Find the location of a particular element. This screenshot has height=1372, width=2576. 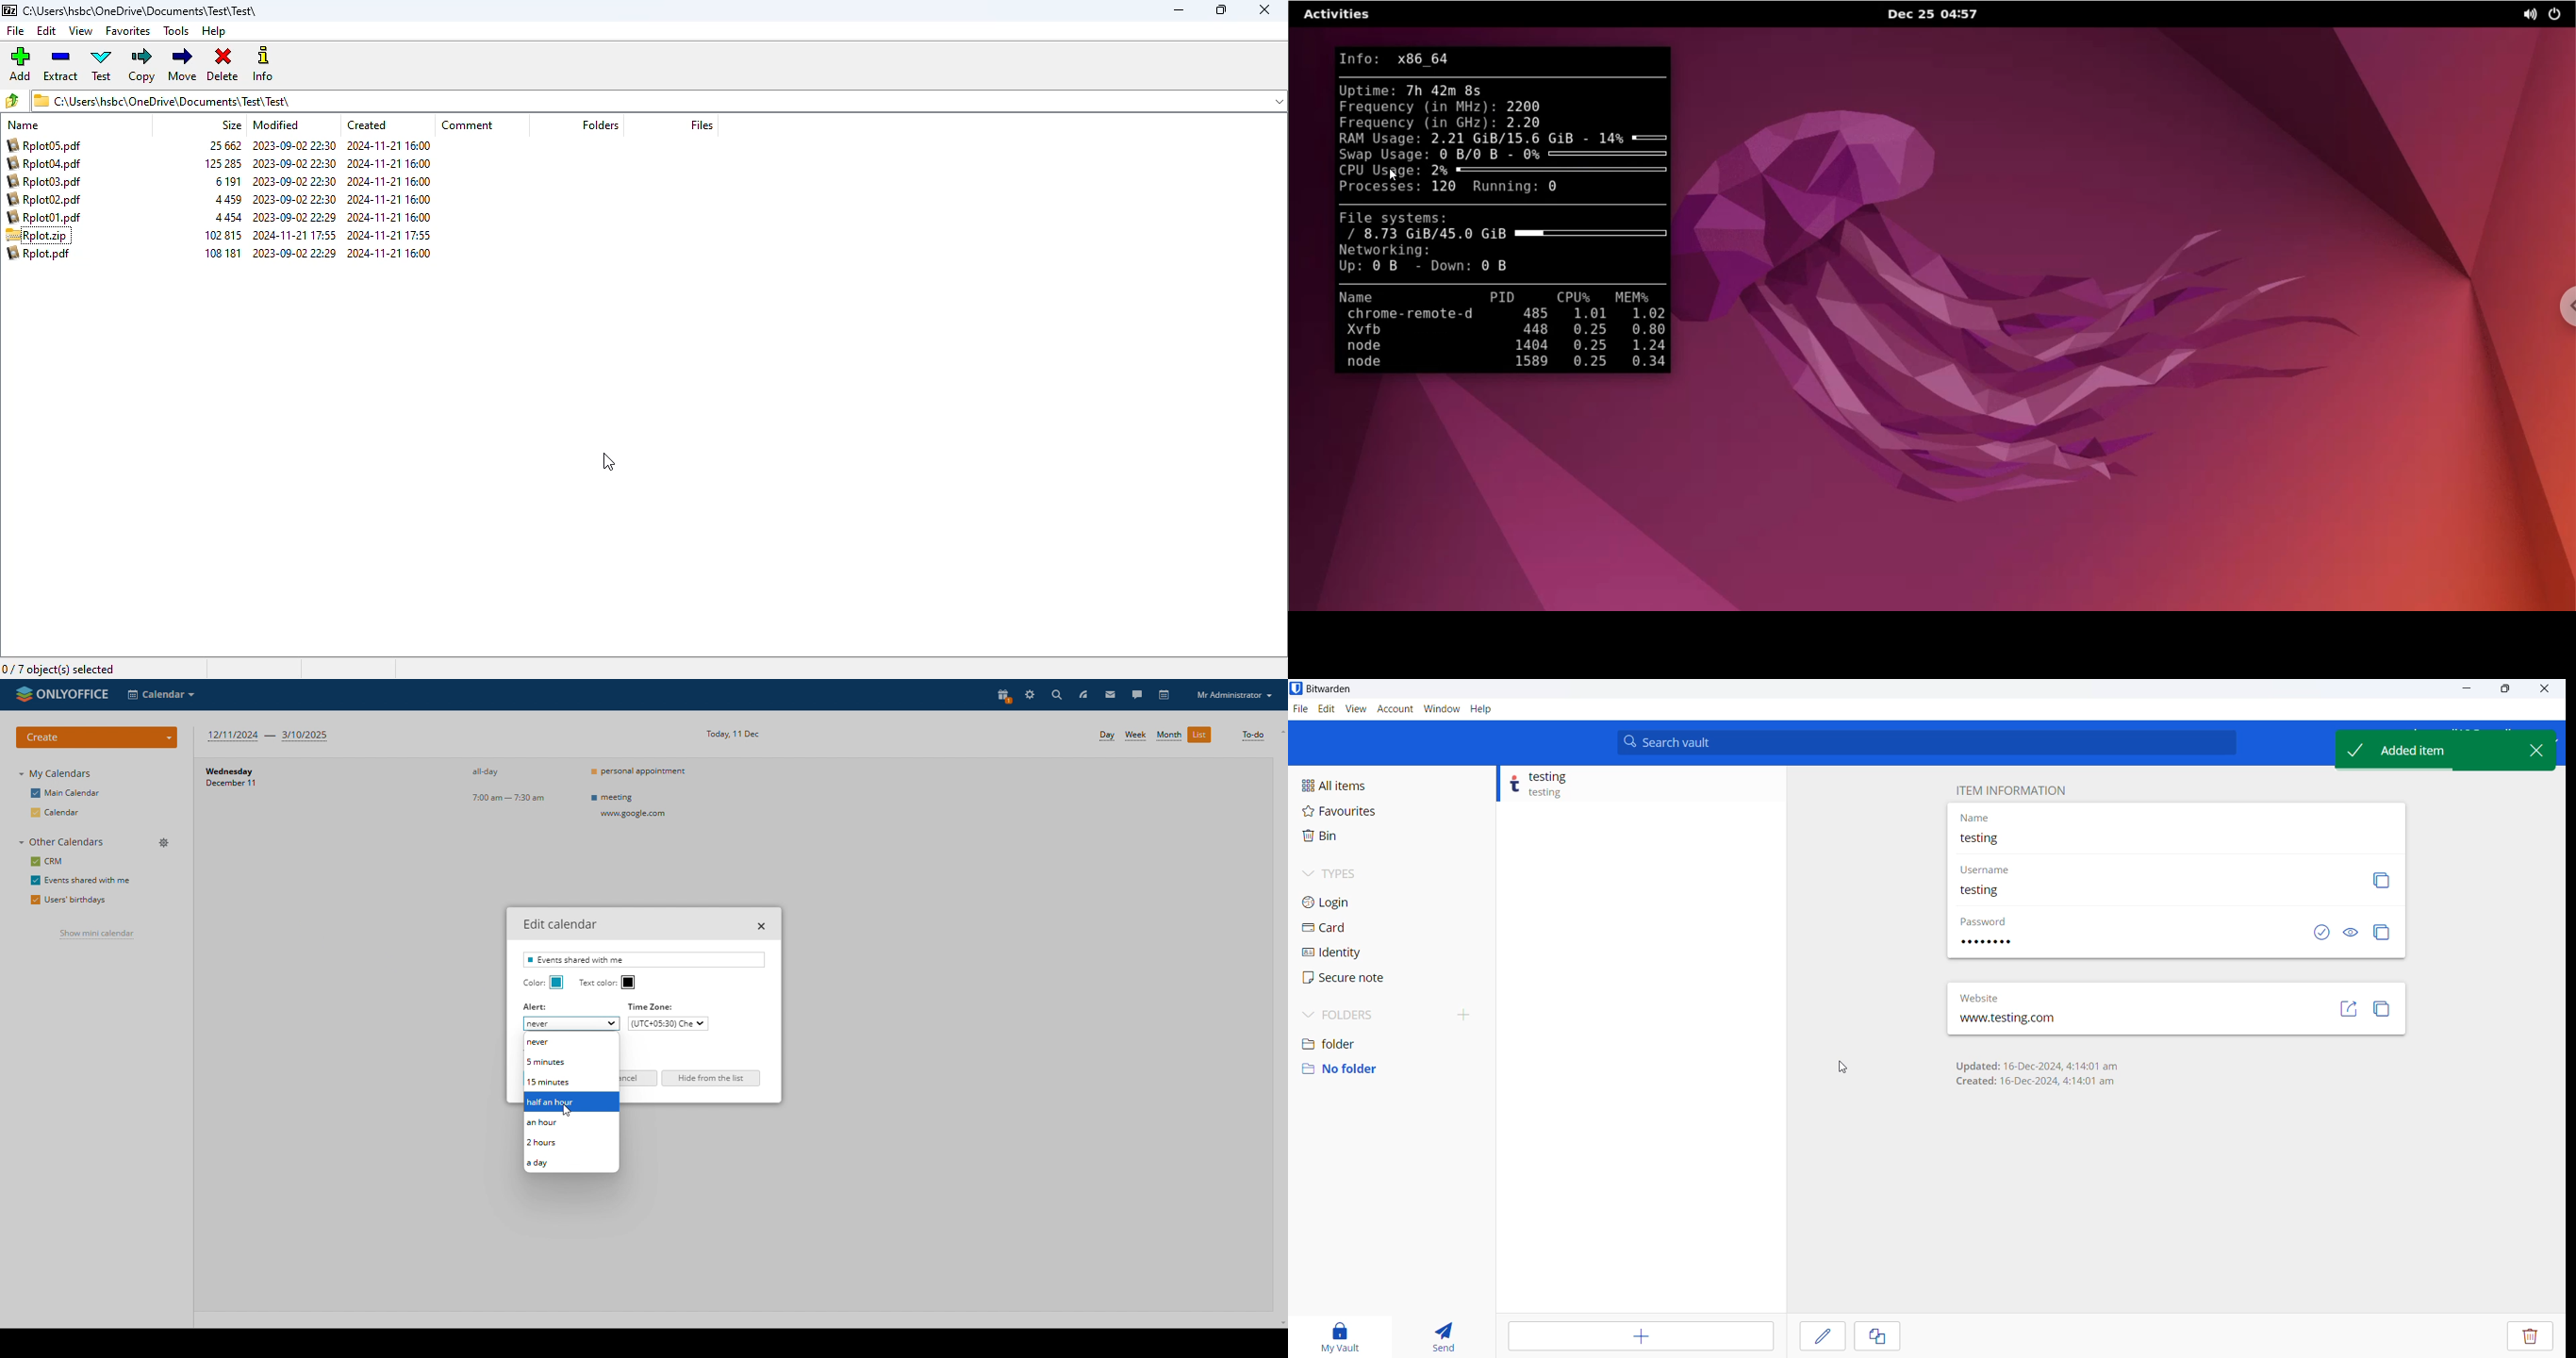

edit calendar is located at coordinates (164, 879).